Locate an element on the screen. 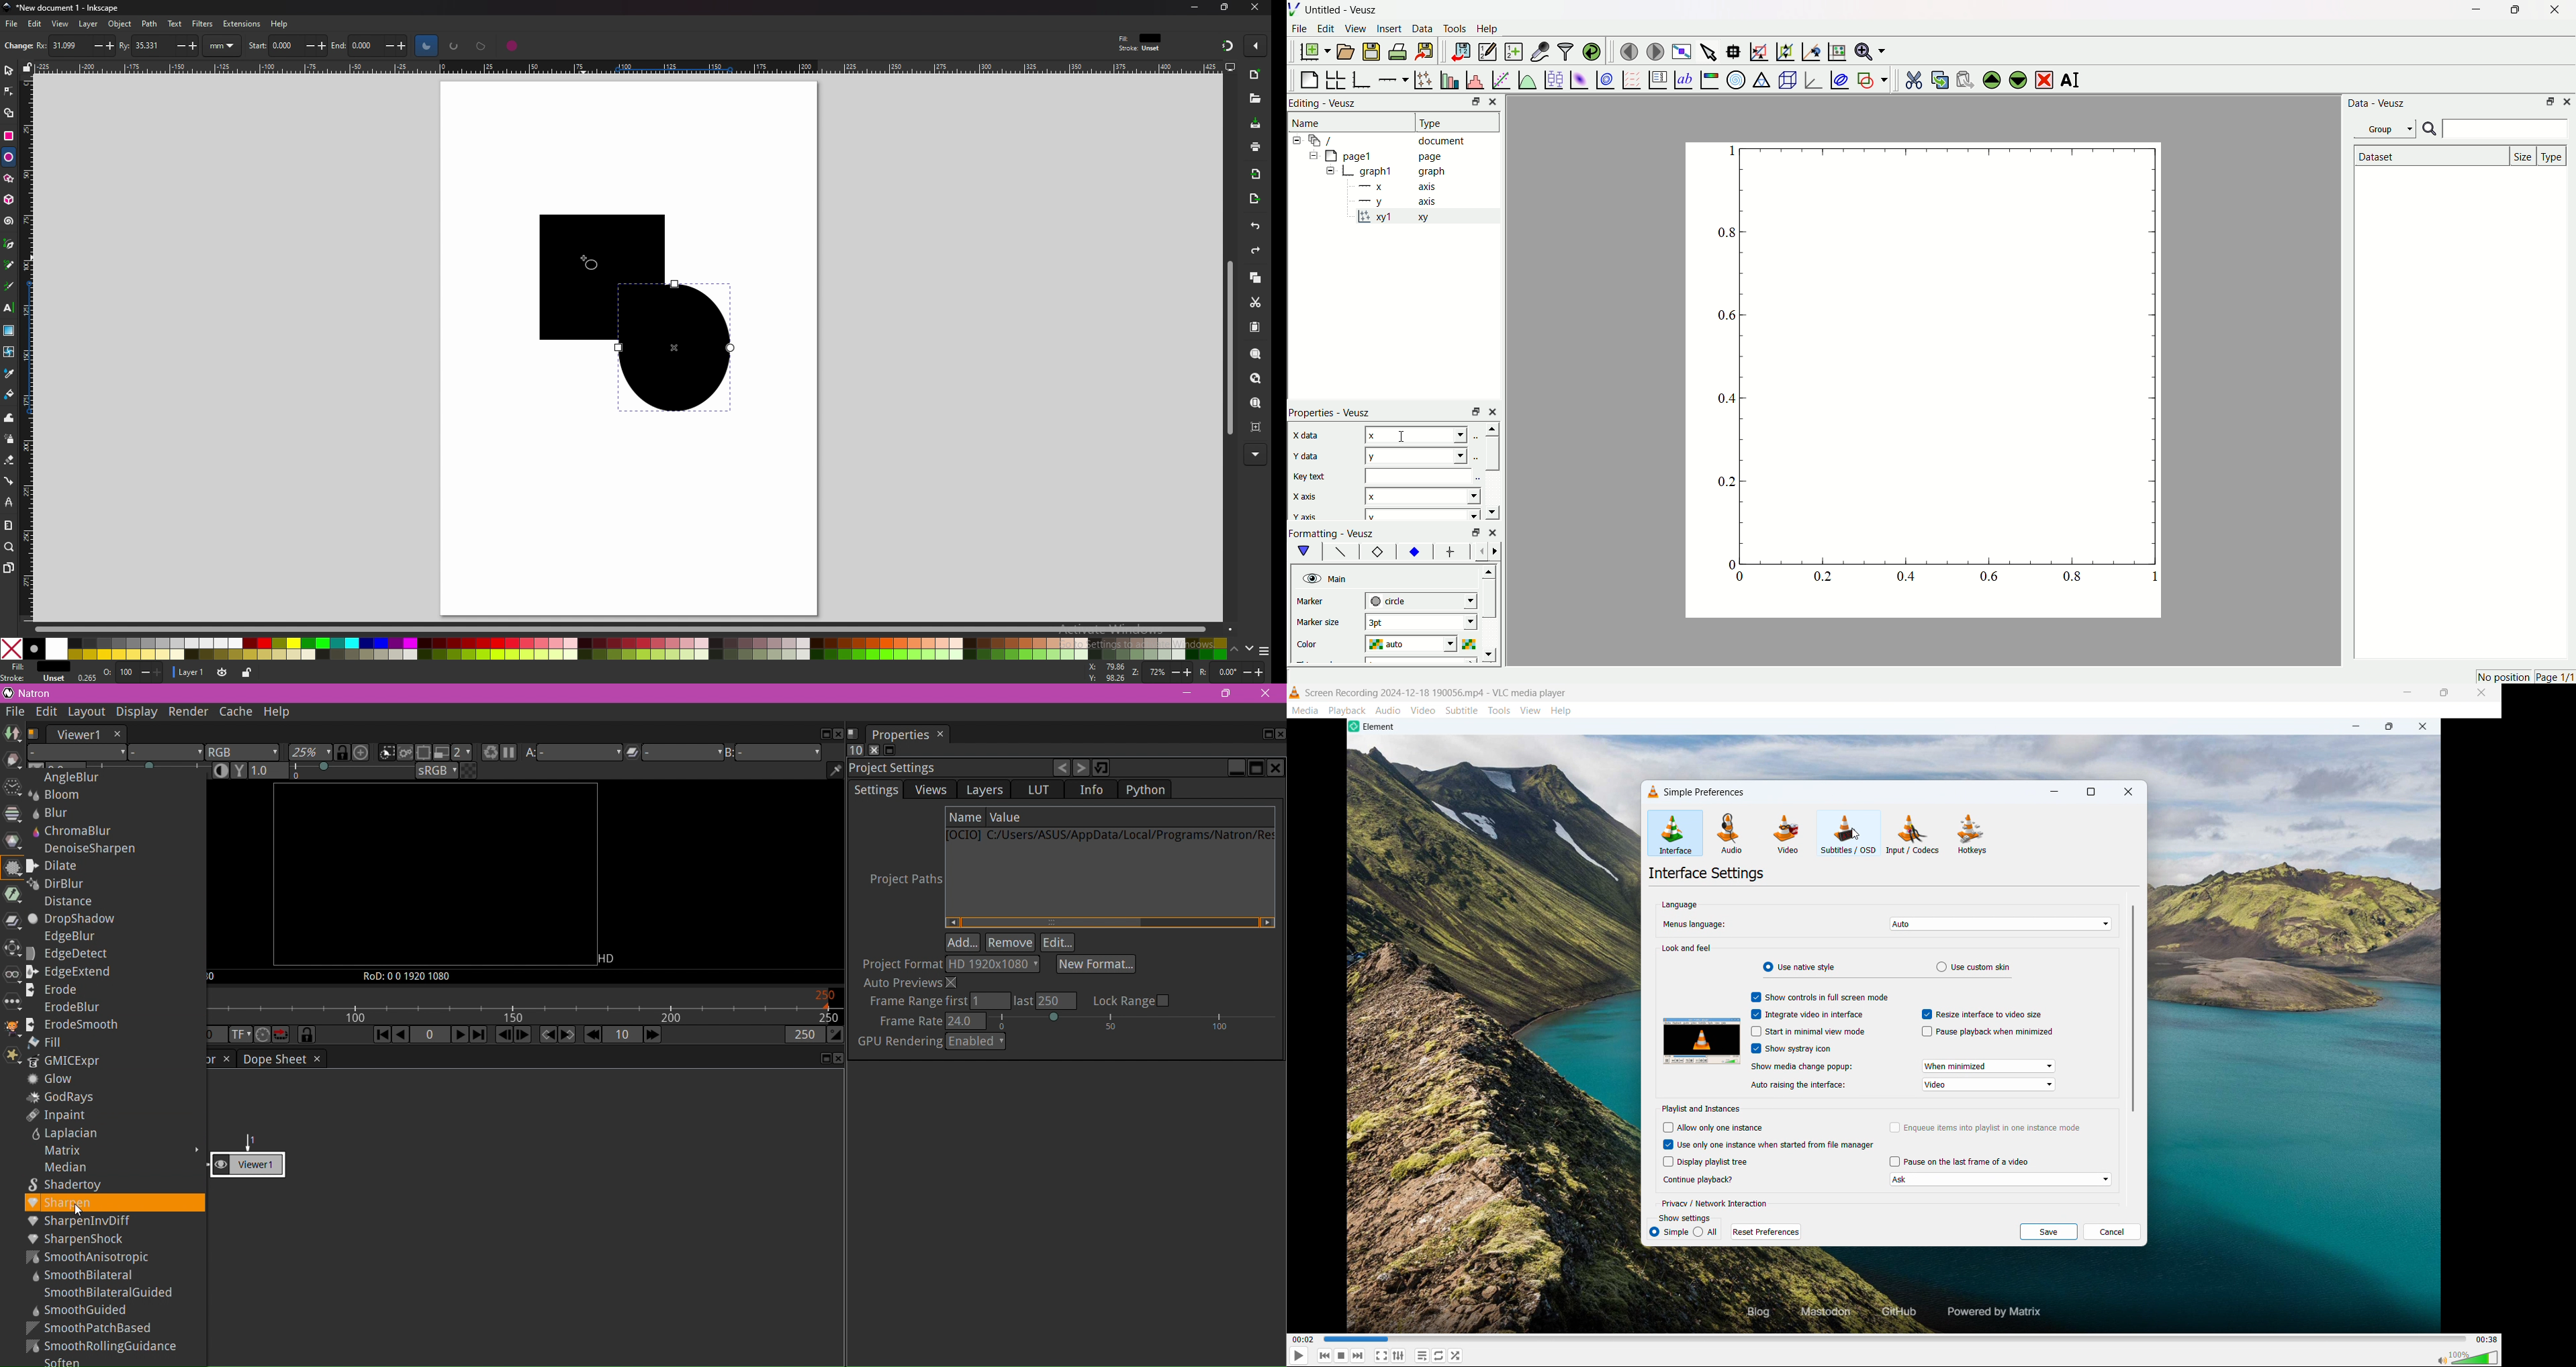 This screenshot has width=2576, height=1372. Minimize is located at coordinates (2549, 103).